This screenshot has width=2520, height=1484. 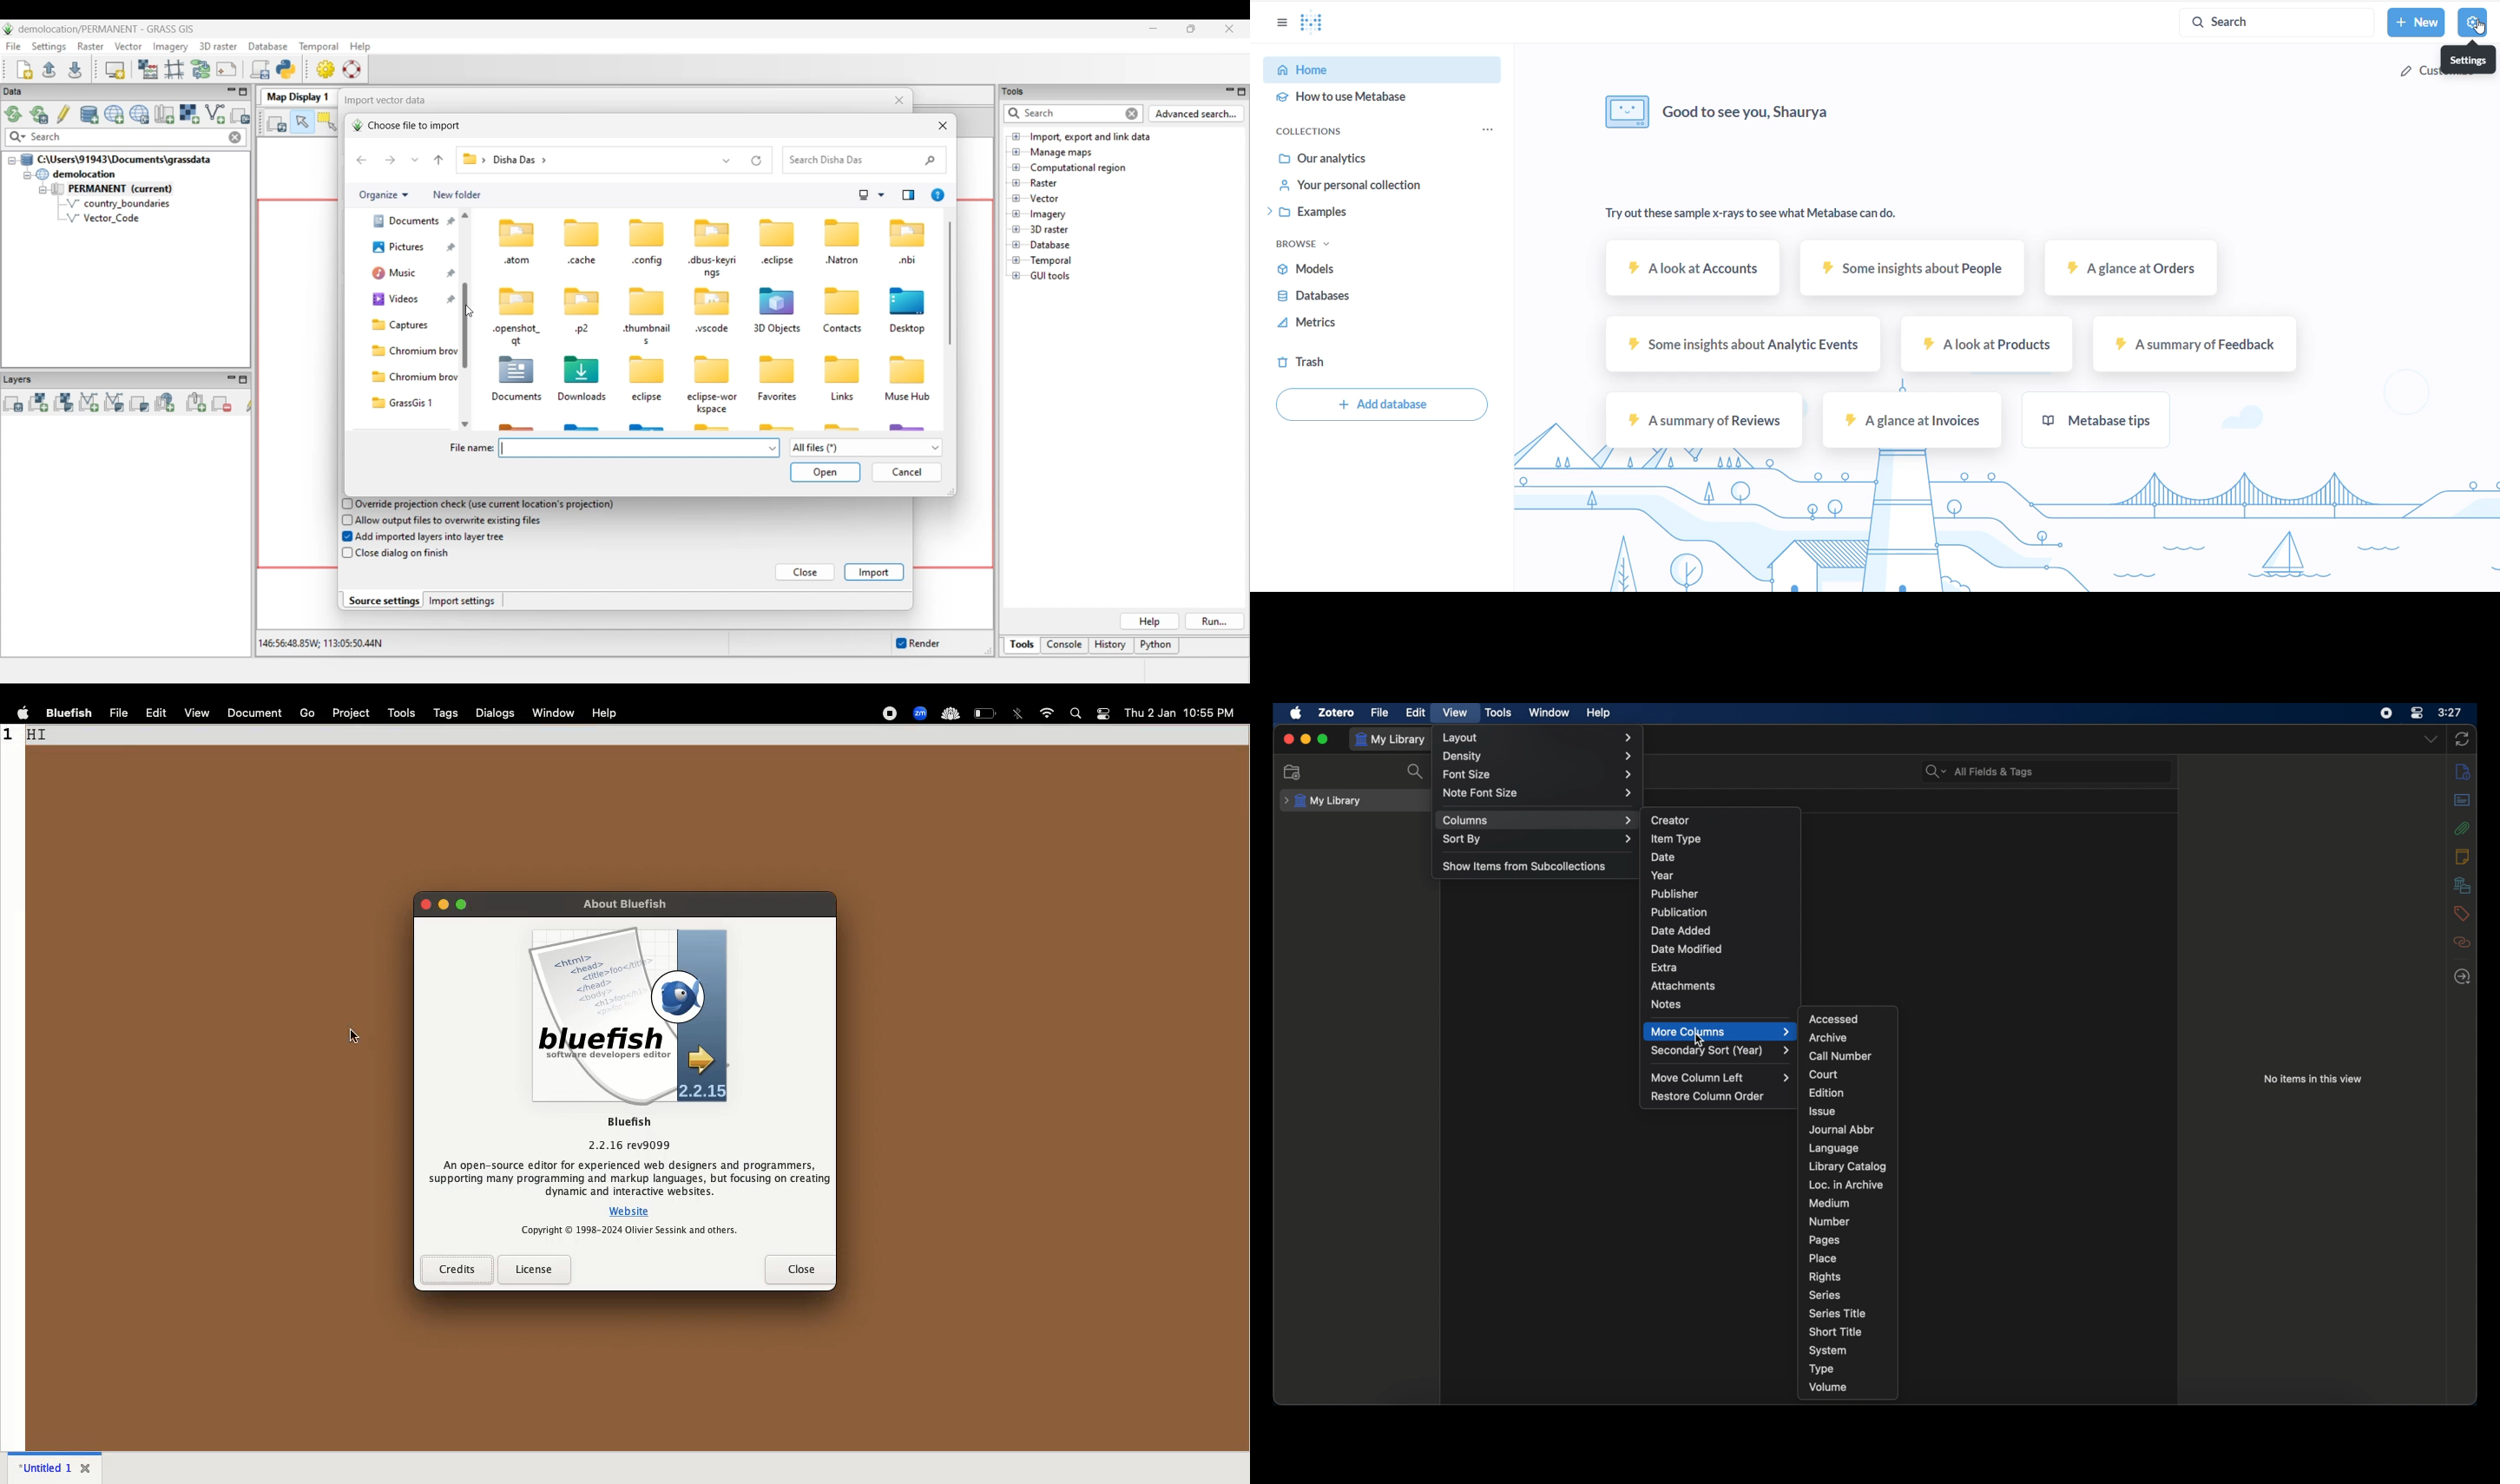 What do you see at coordinates (1538, 737) in the screenshot?
I see `layout` at bounding box center [1538, 737].